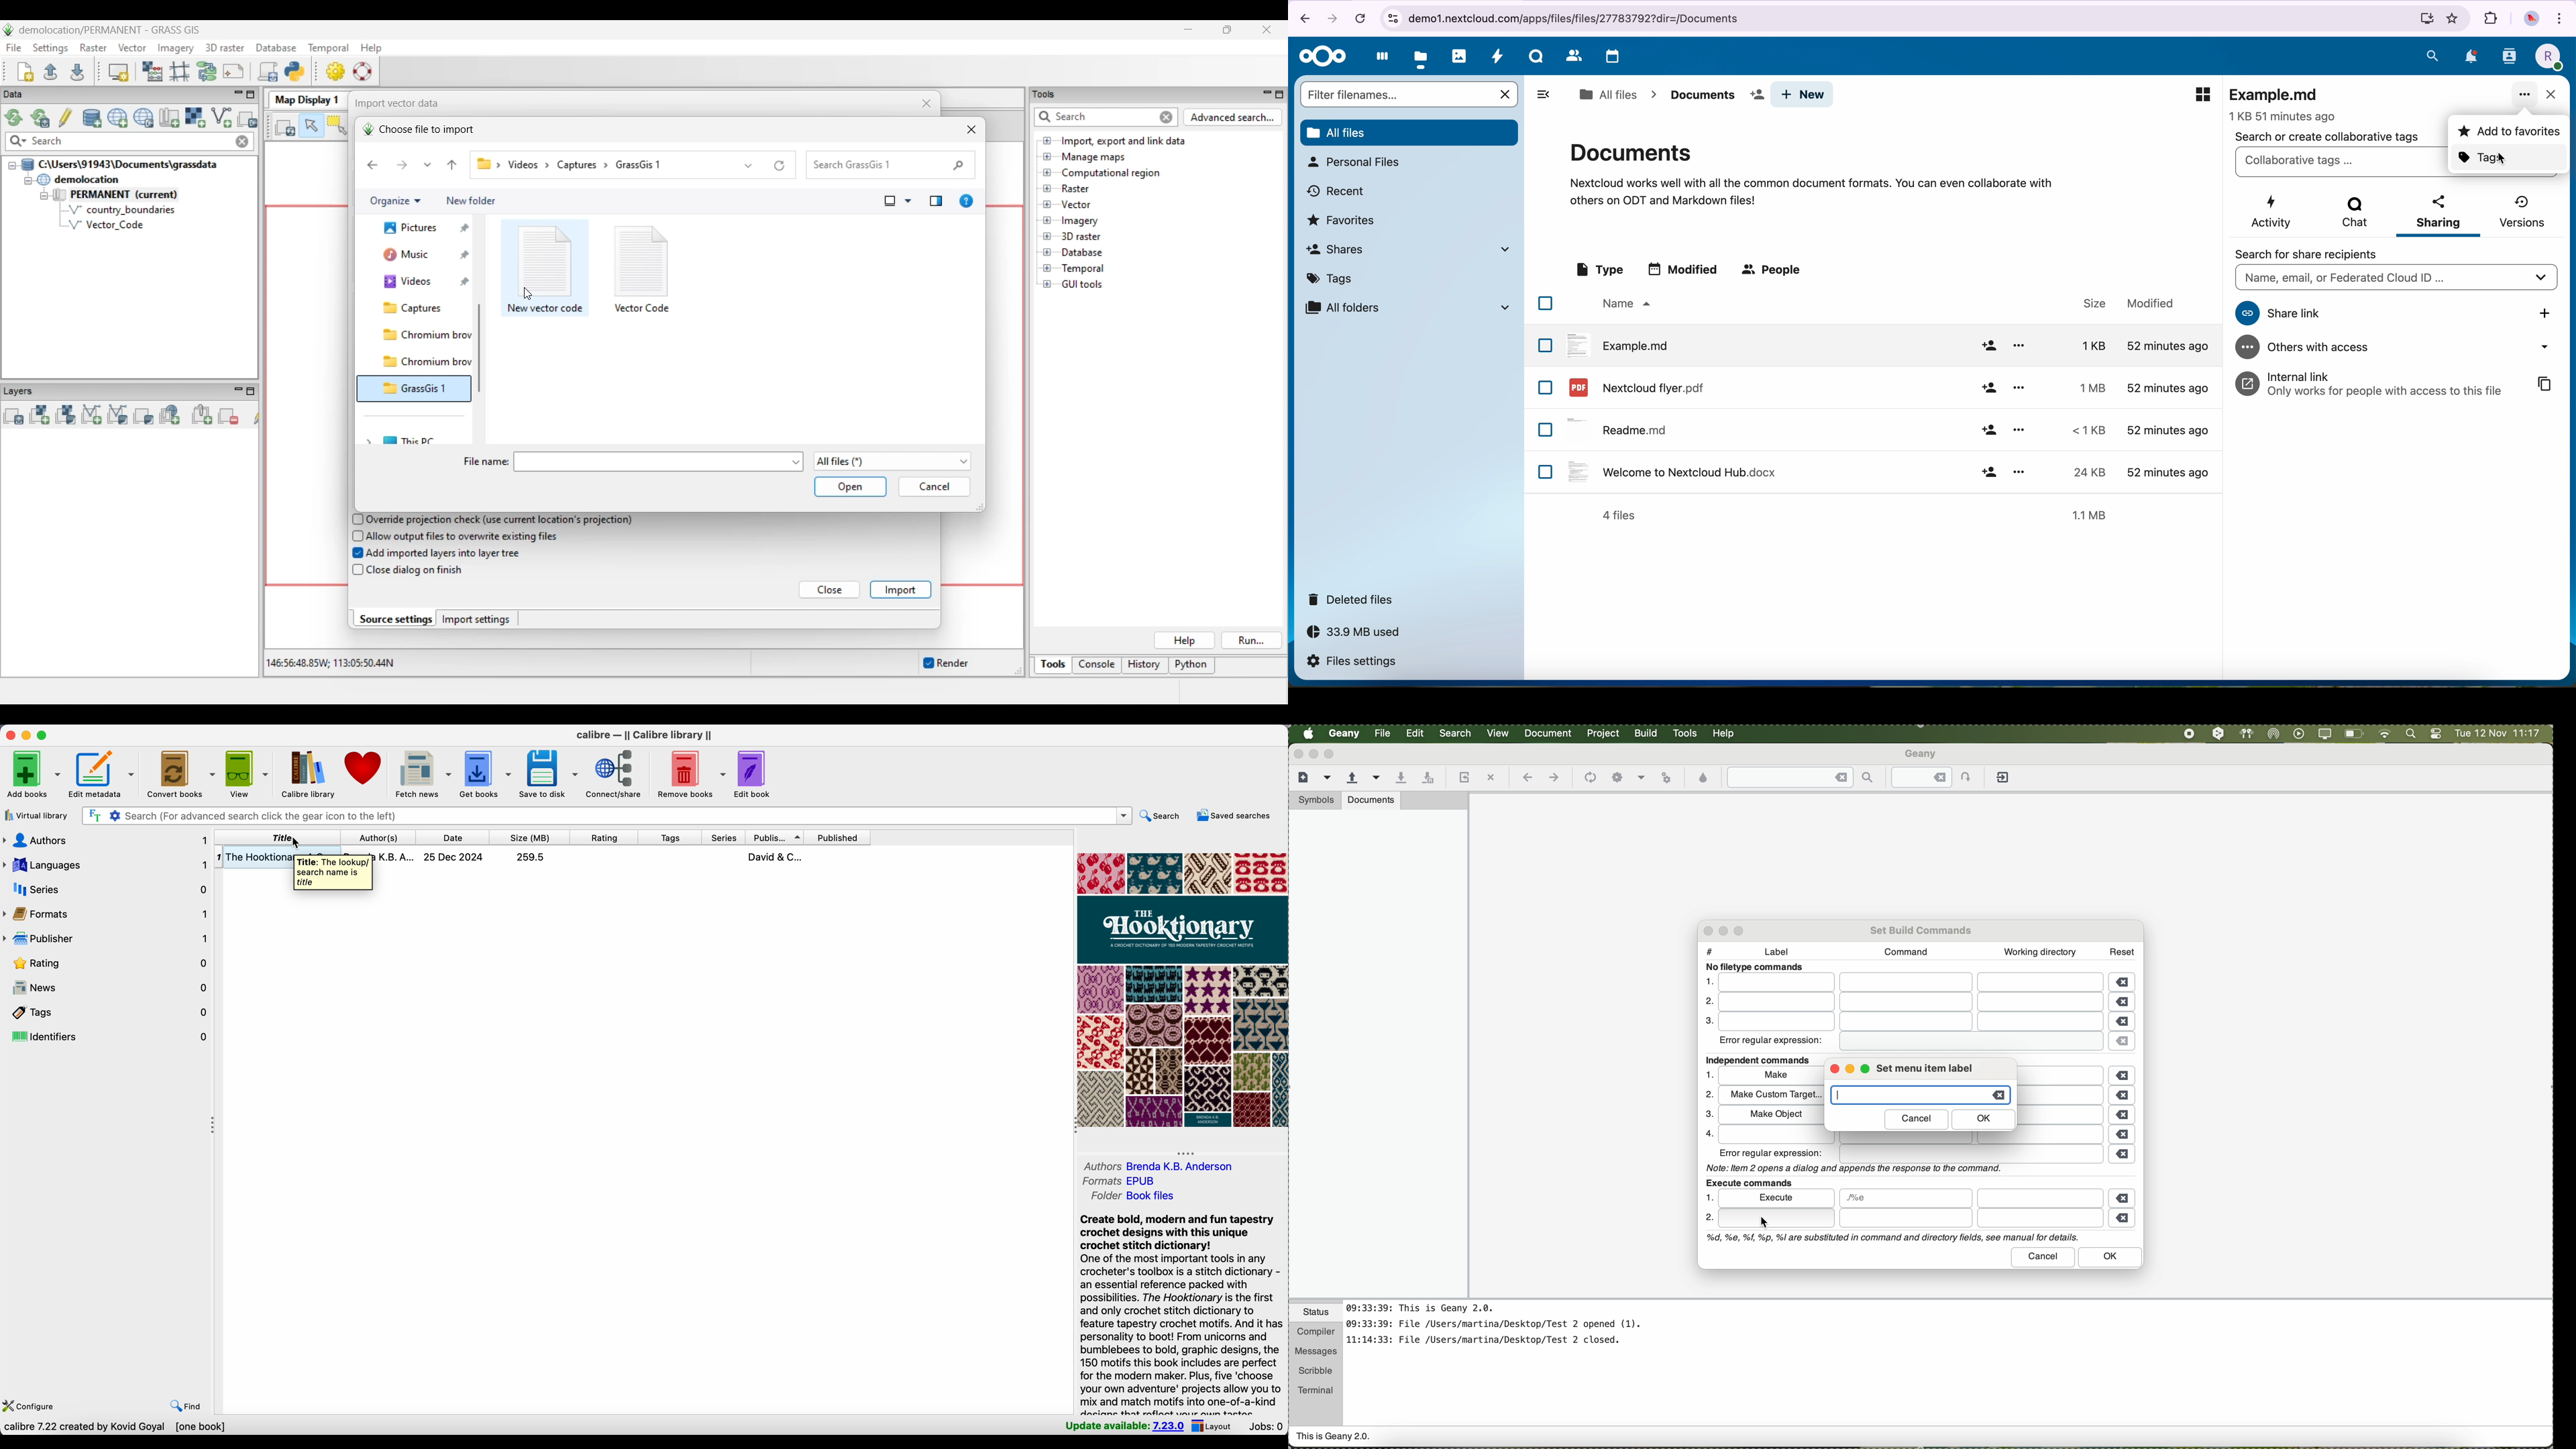  What do you see at coordinates (1985, 1119) in the screenshot?
I see `OK button` at bounding box center [1985, 1119].